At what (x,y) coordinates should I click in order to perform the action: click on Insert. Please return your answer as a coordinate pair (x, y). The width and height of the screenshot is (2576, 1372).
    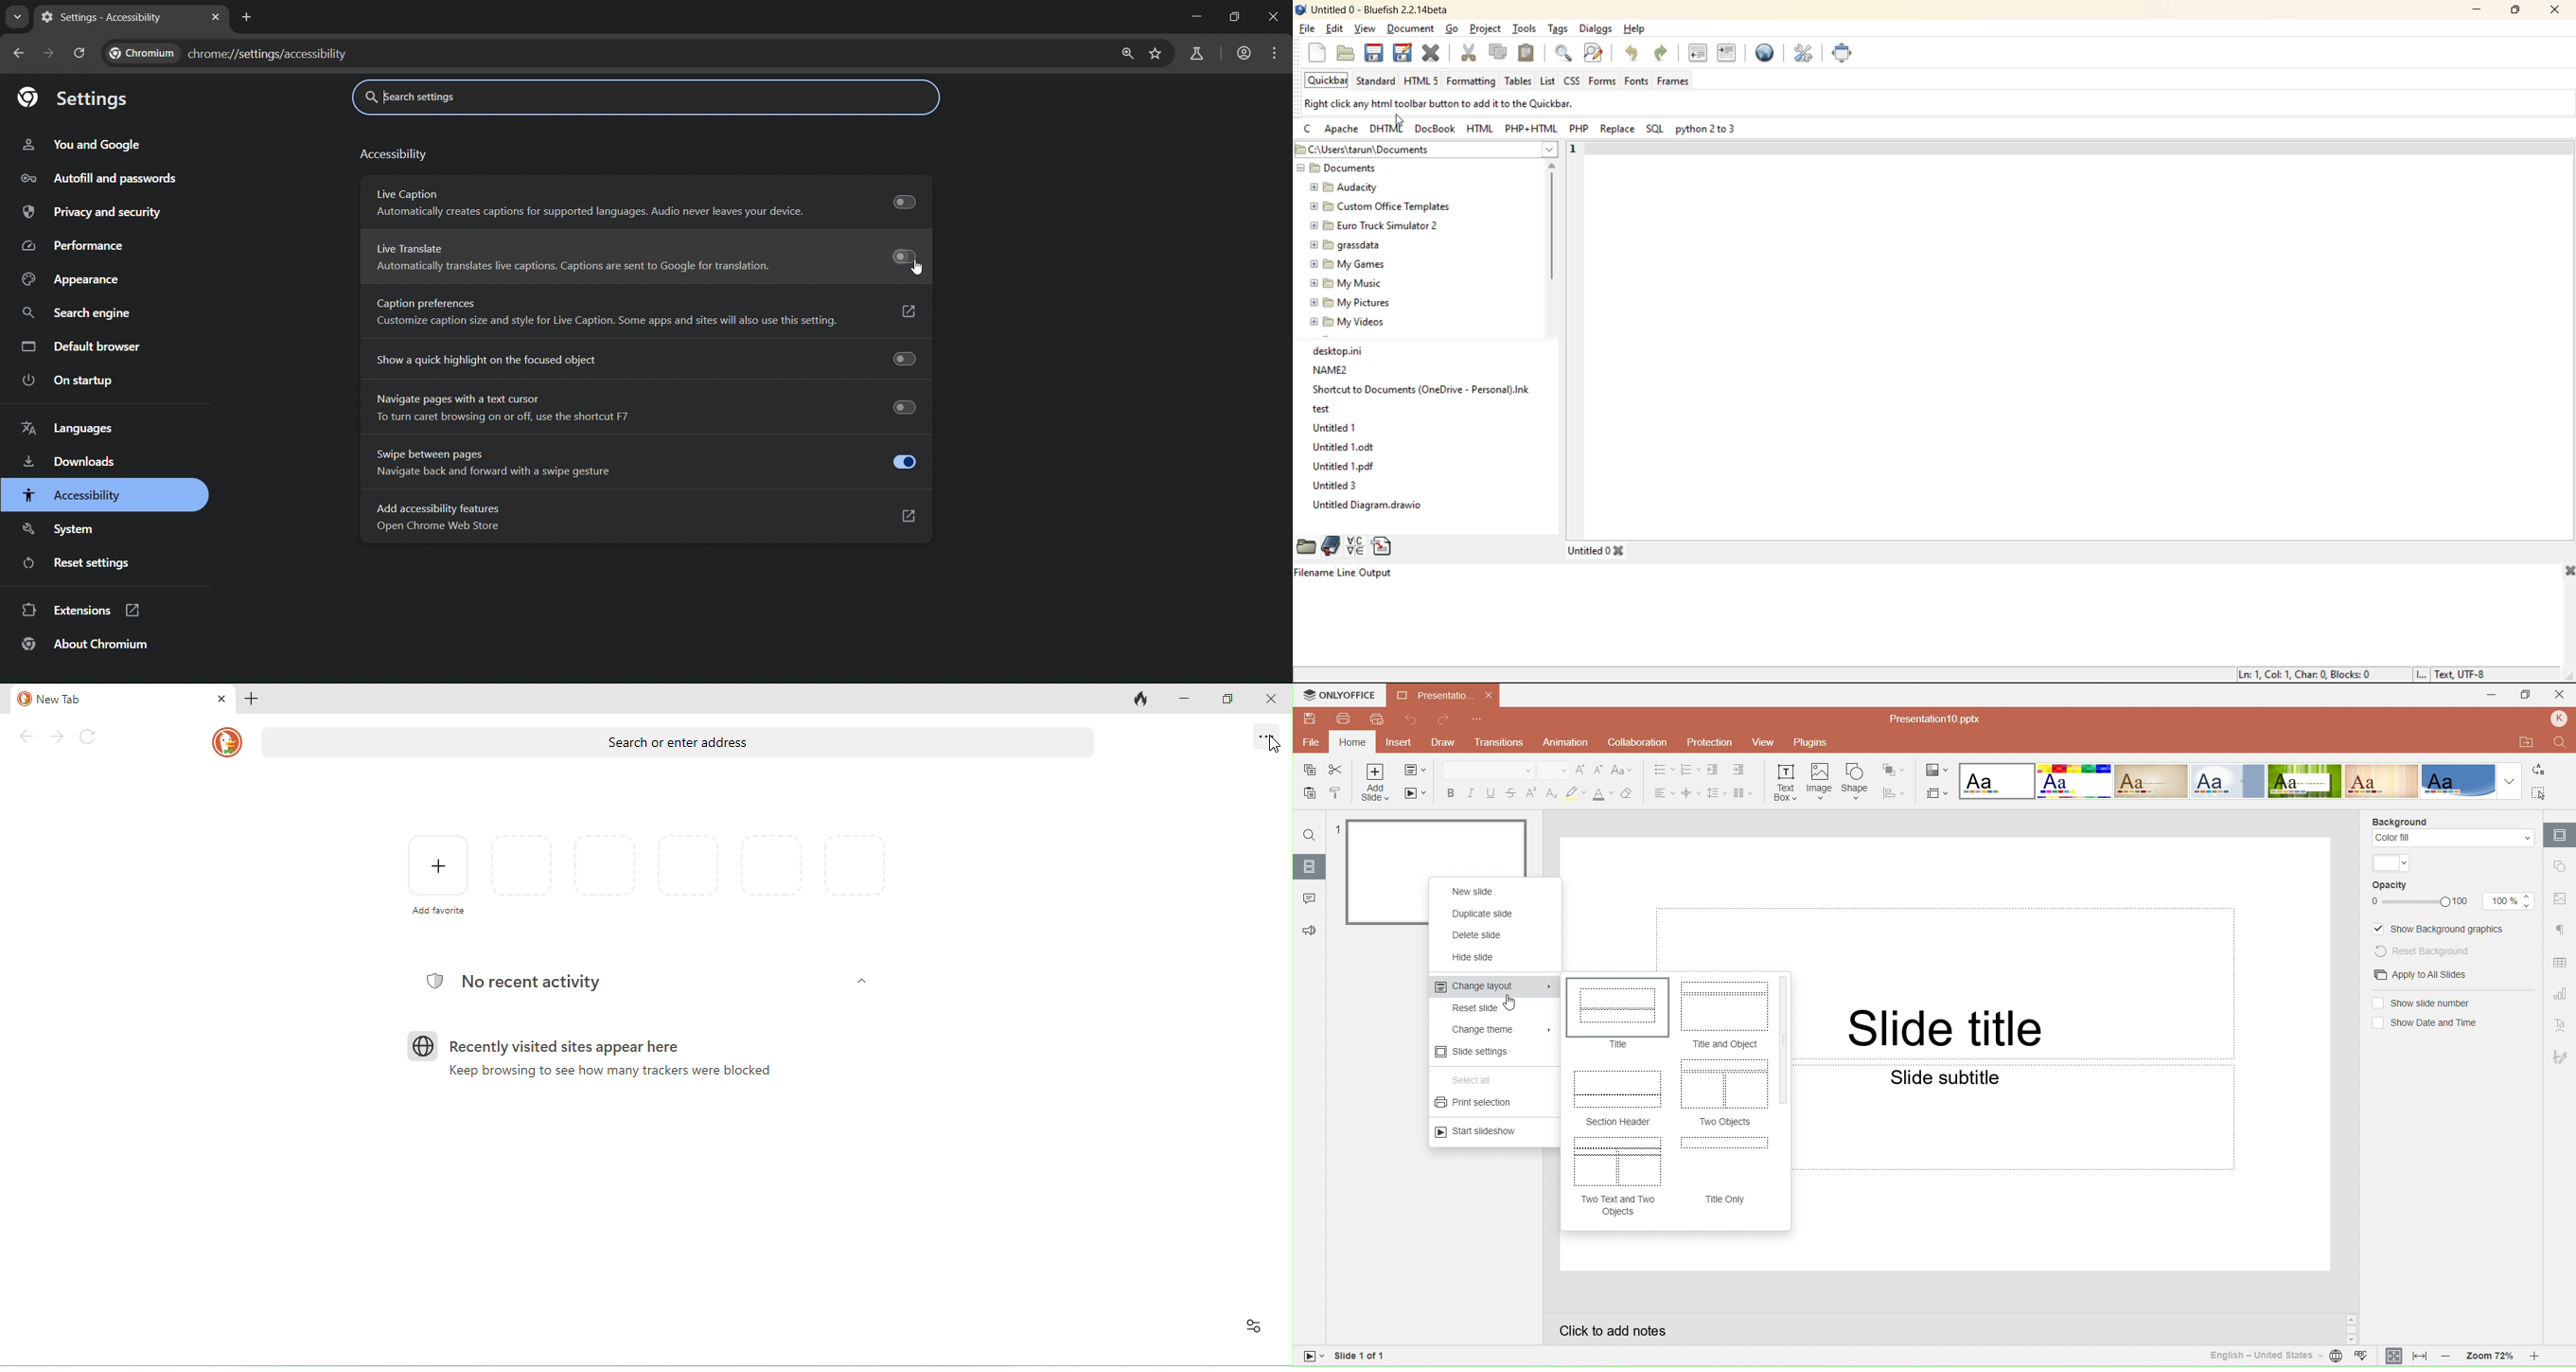
    Looking at the image, I should click on (1398, 743).